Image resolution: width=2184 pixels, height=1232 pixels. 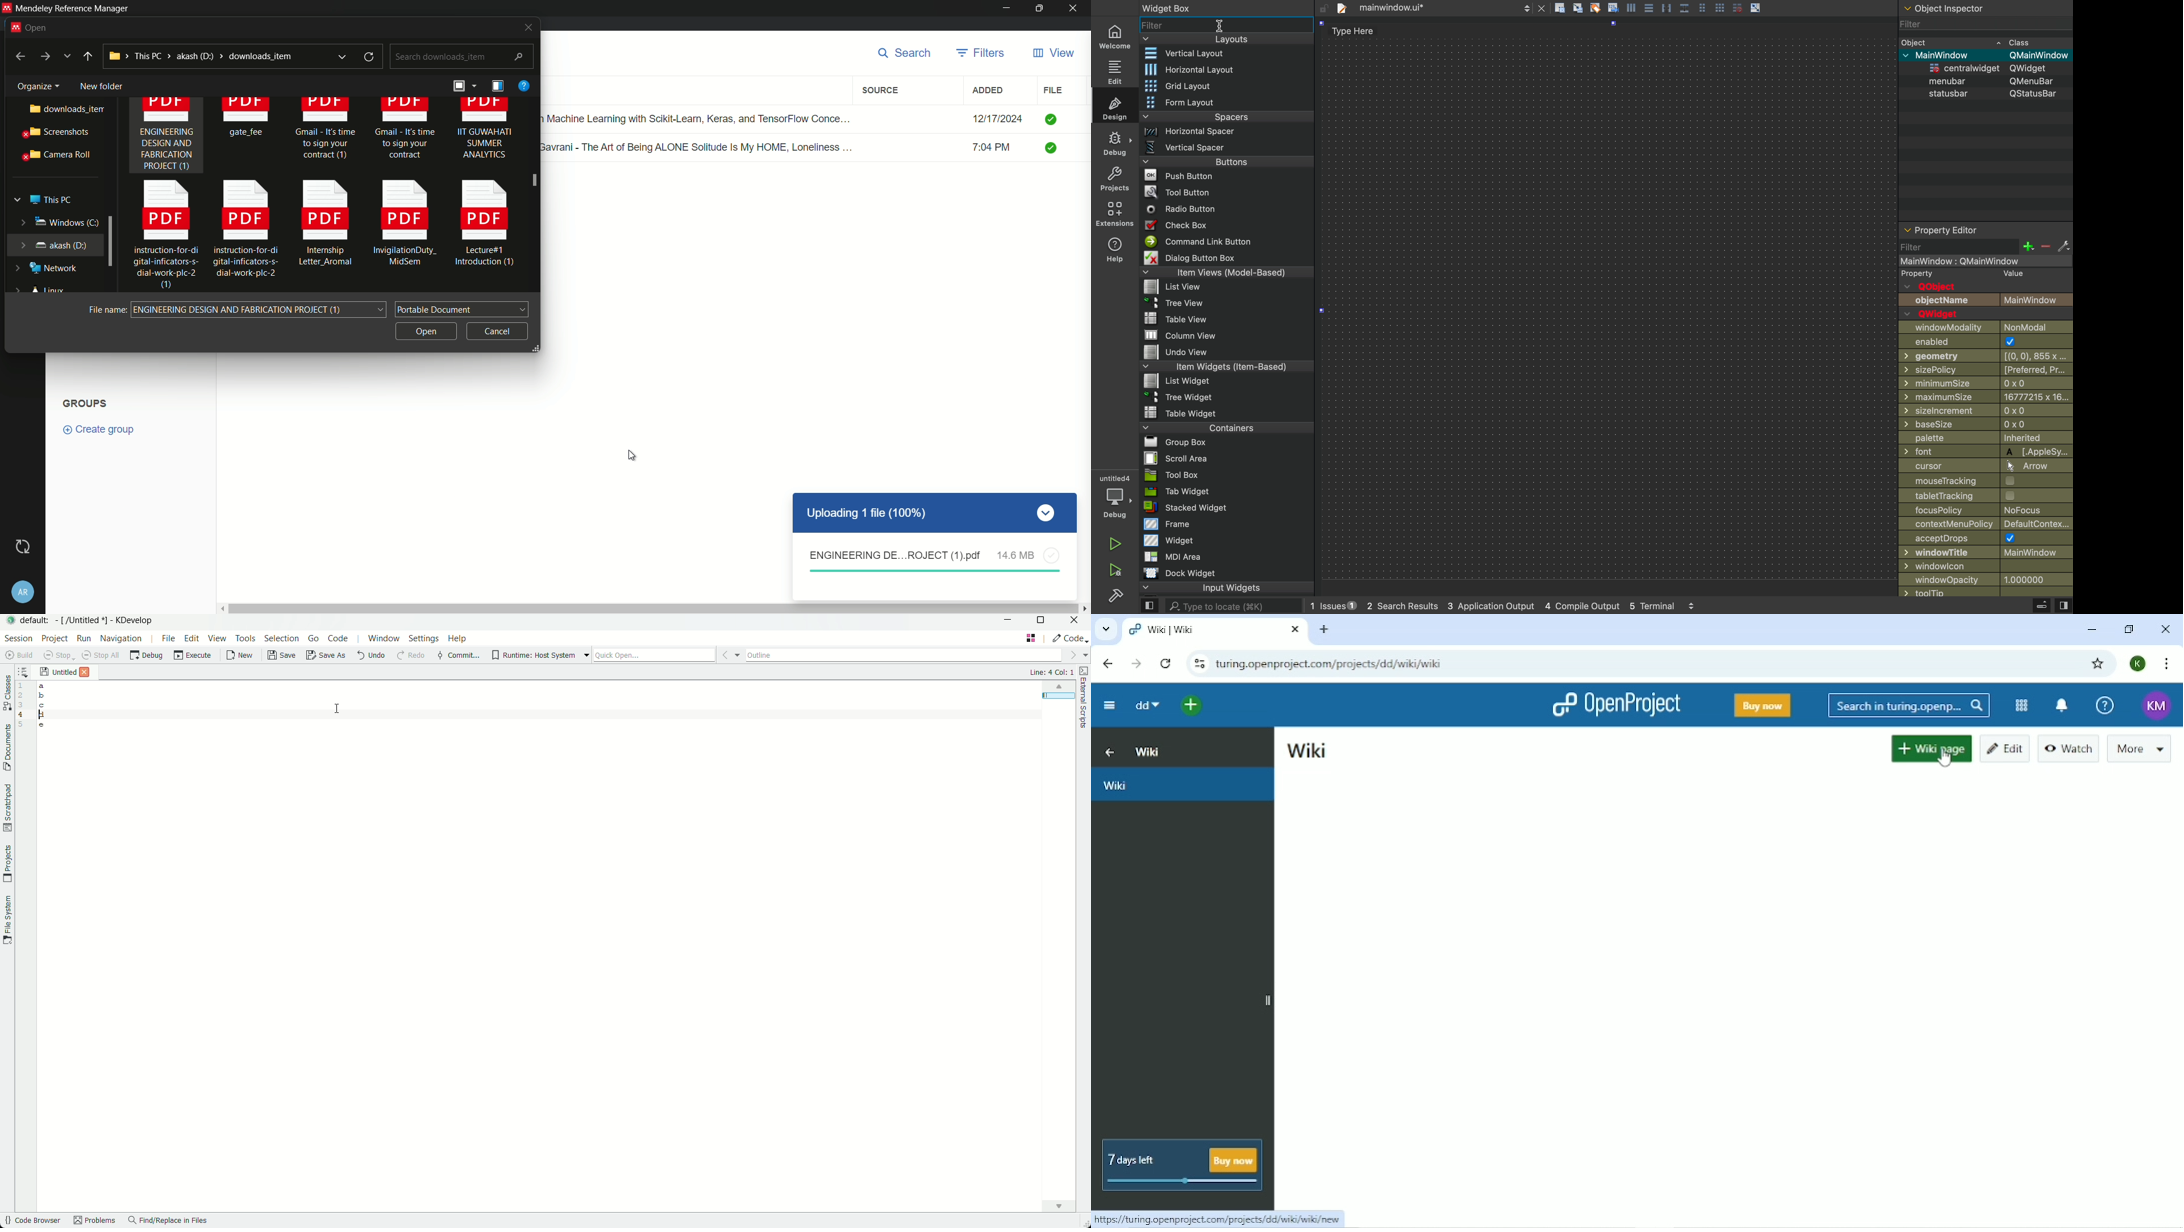 What do you see at coordinates (1085, 608) in the screenshot?
I see `scroll right` at bounding box center [1085, 608].